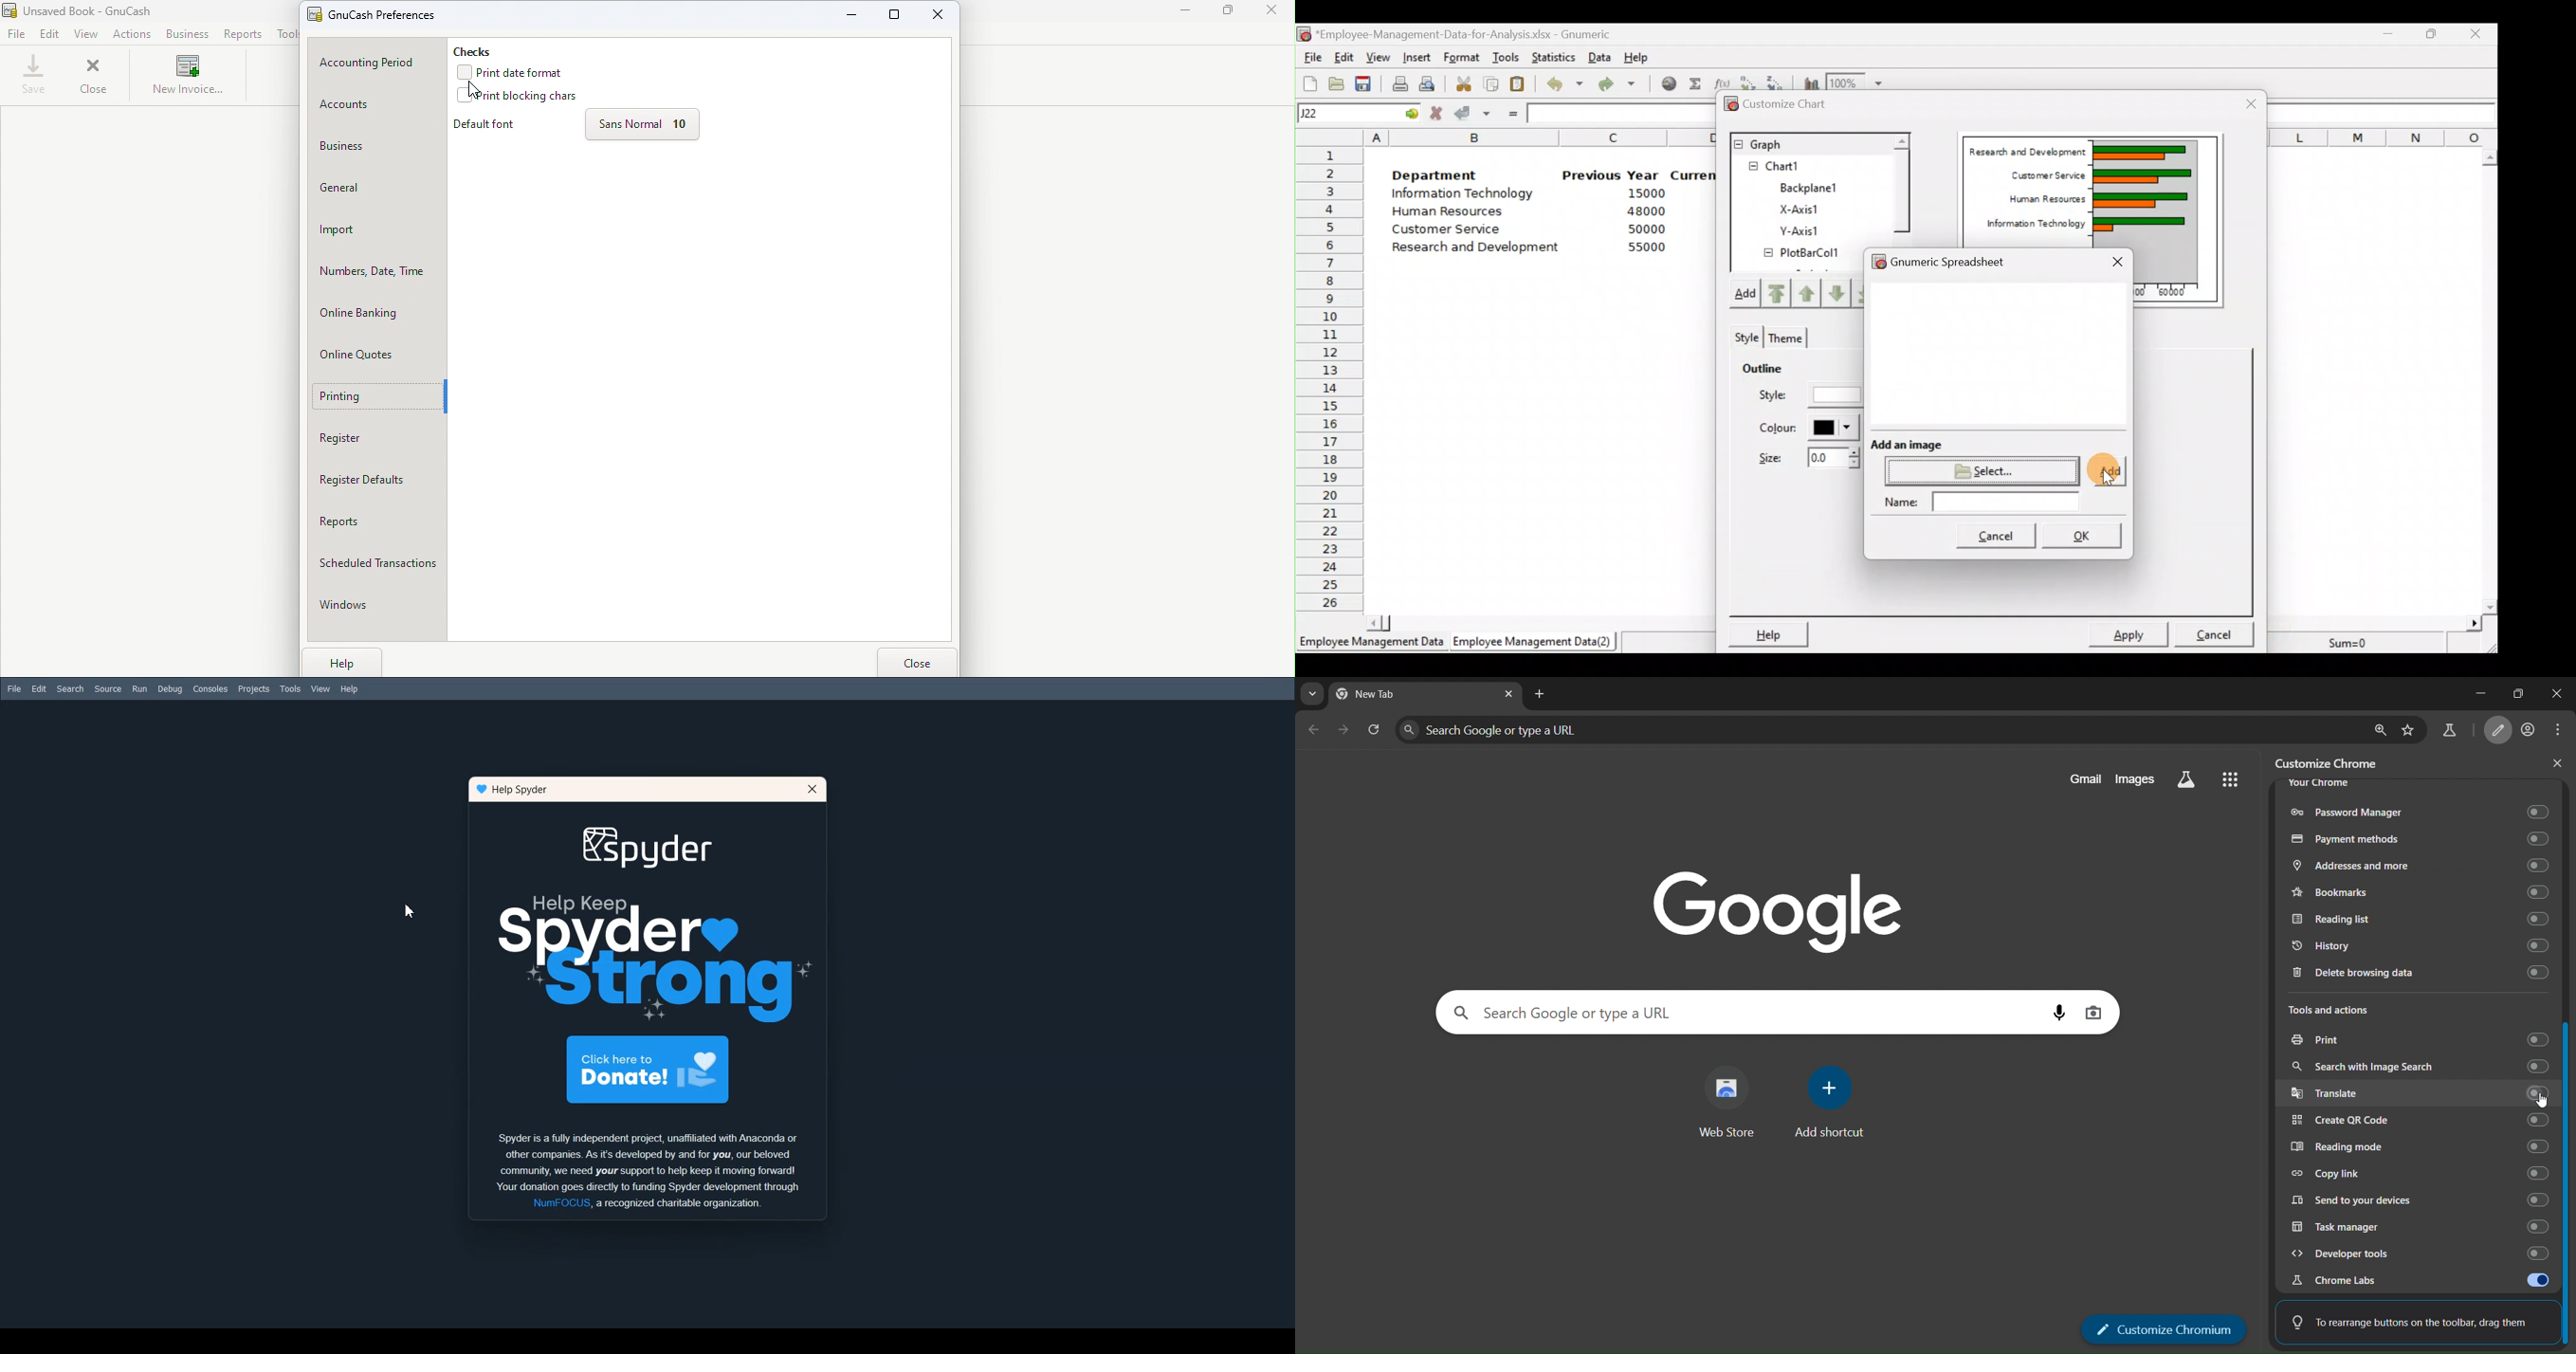 This screenshot has height=1372, width=2576. What do you see at coordinates (140, 689) in the screenshot?
I see `Run` at bounding box center [140, 689].